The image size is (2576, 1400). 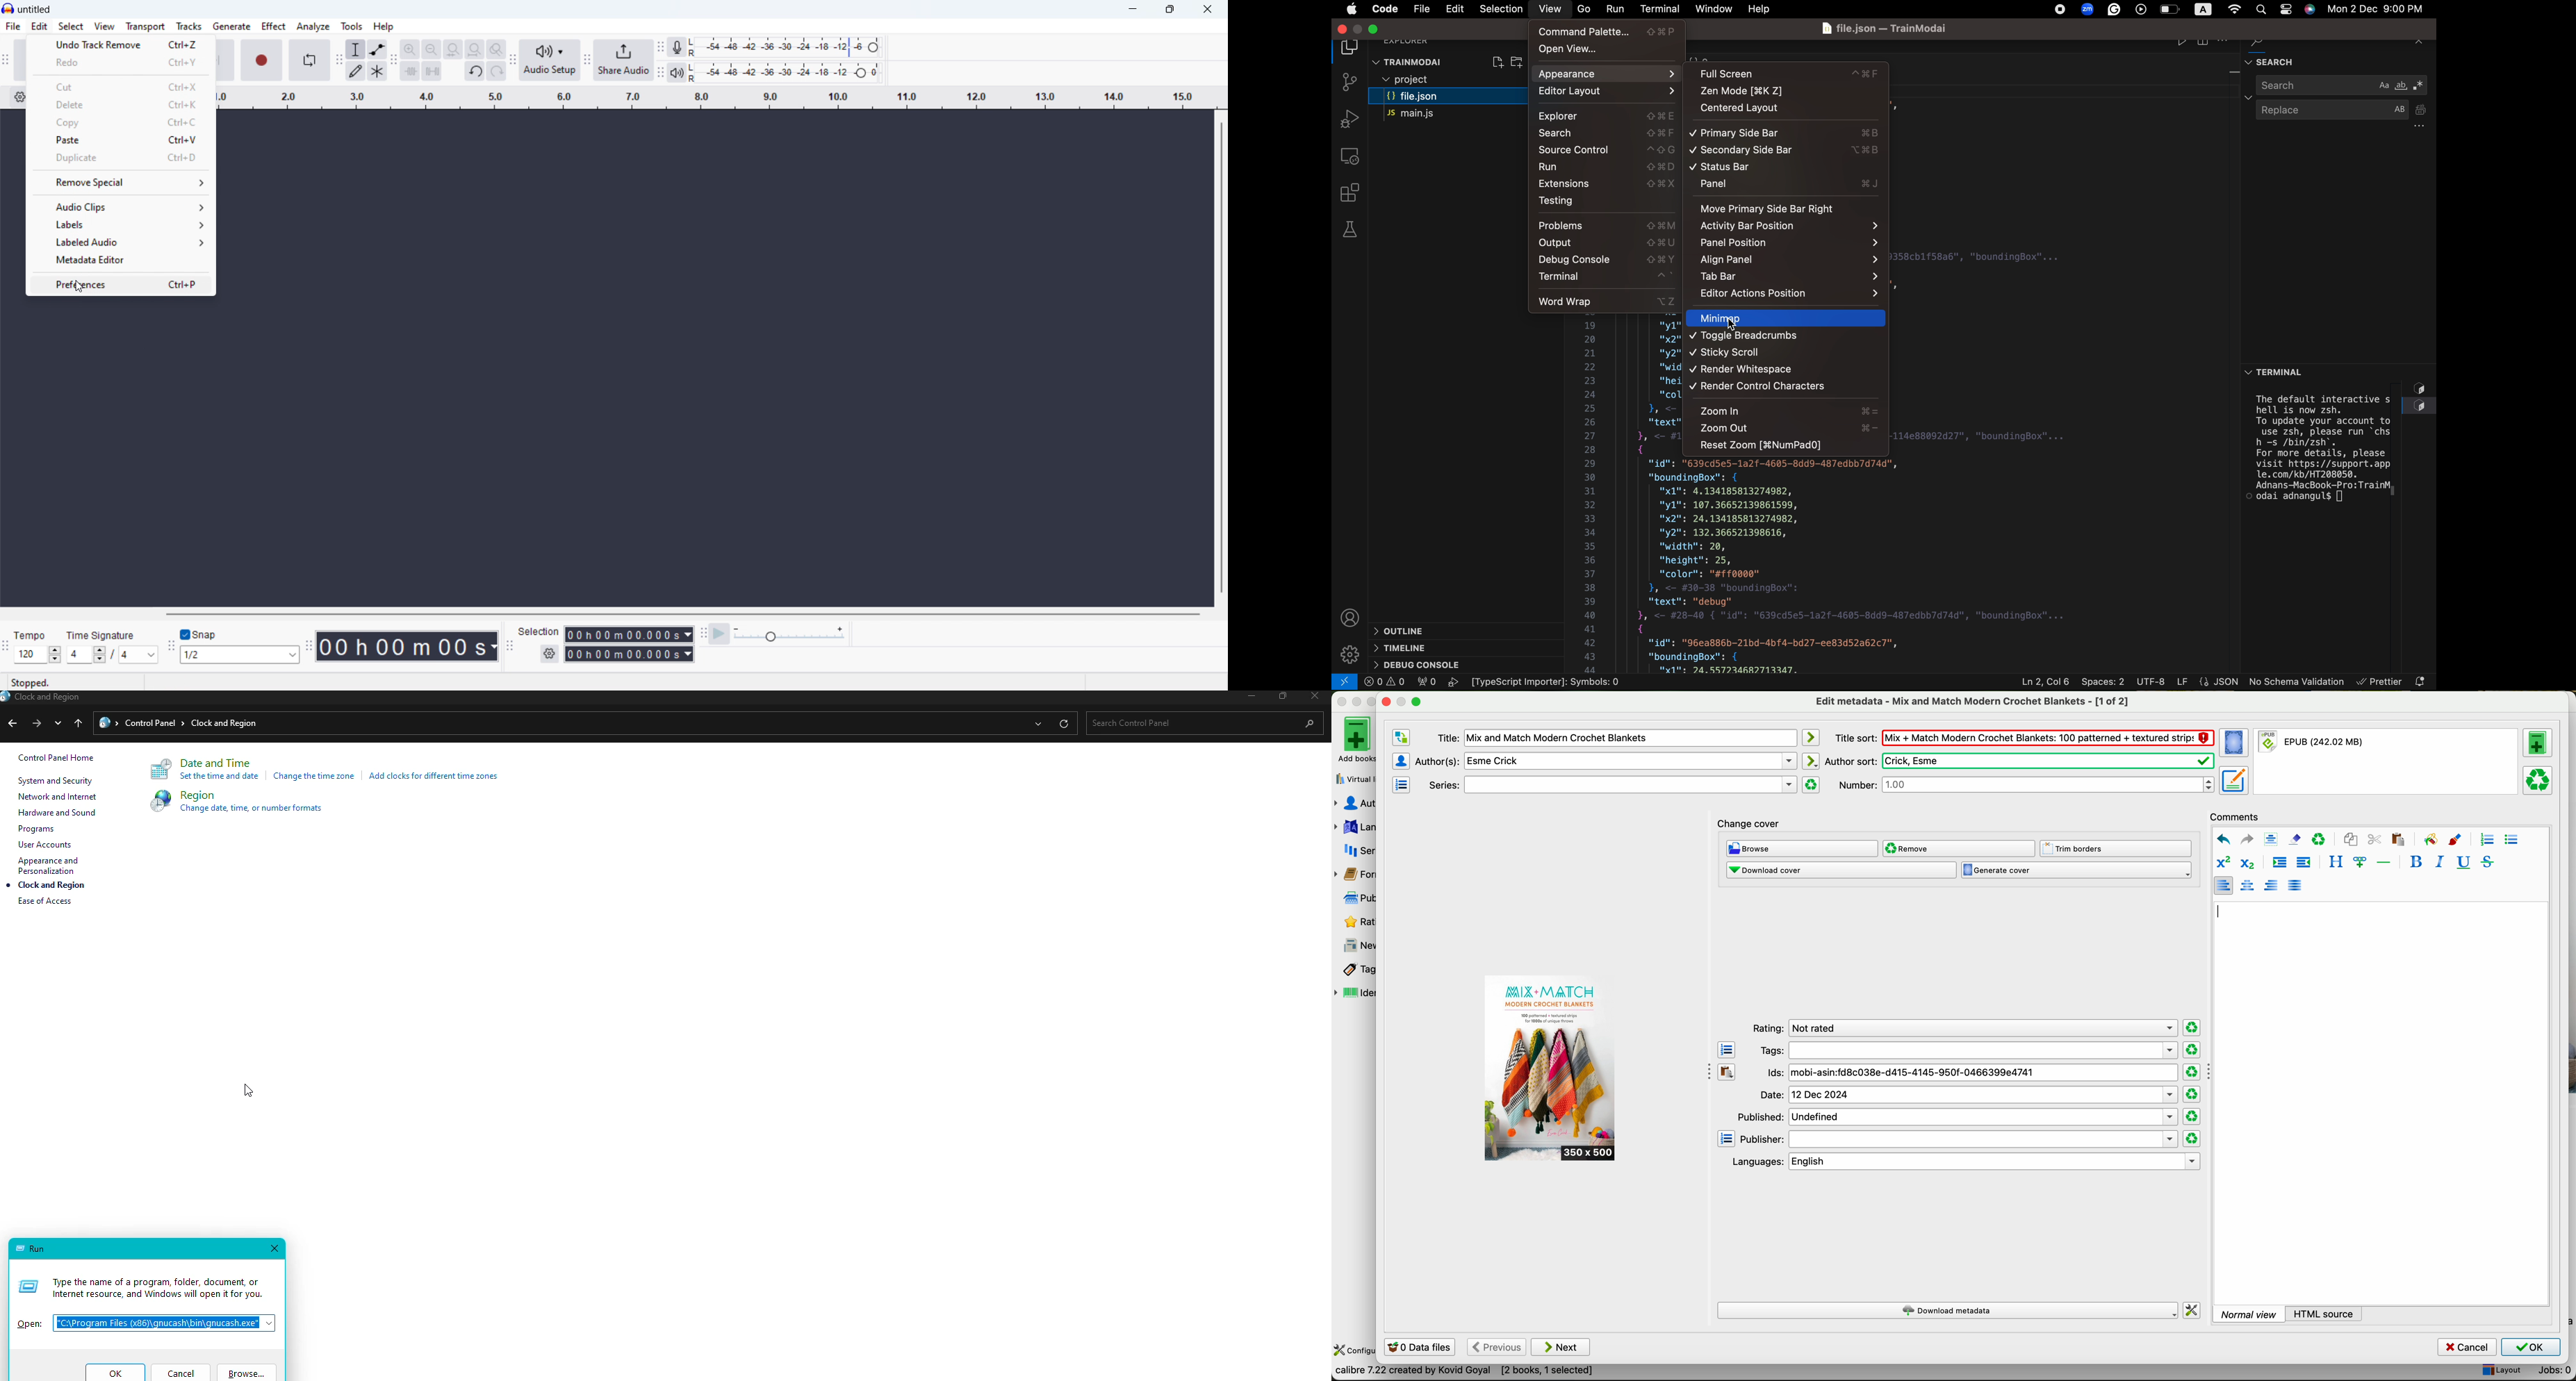 What do you see at coordinates (624, 60) in the screenshot?
I see `share audio` at bounding box center [624, 60].